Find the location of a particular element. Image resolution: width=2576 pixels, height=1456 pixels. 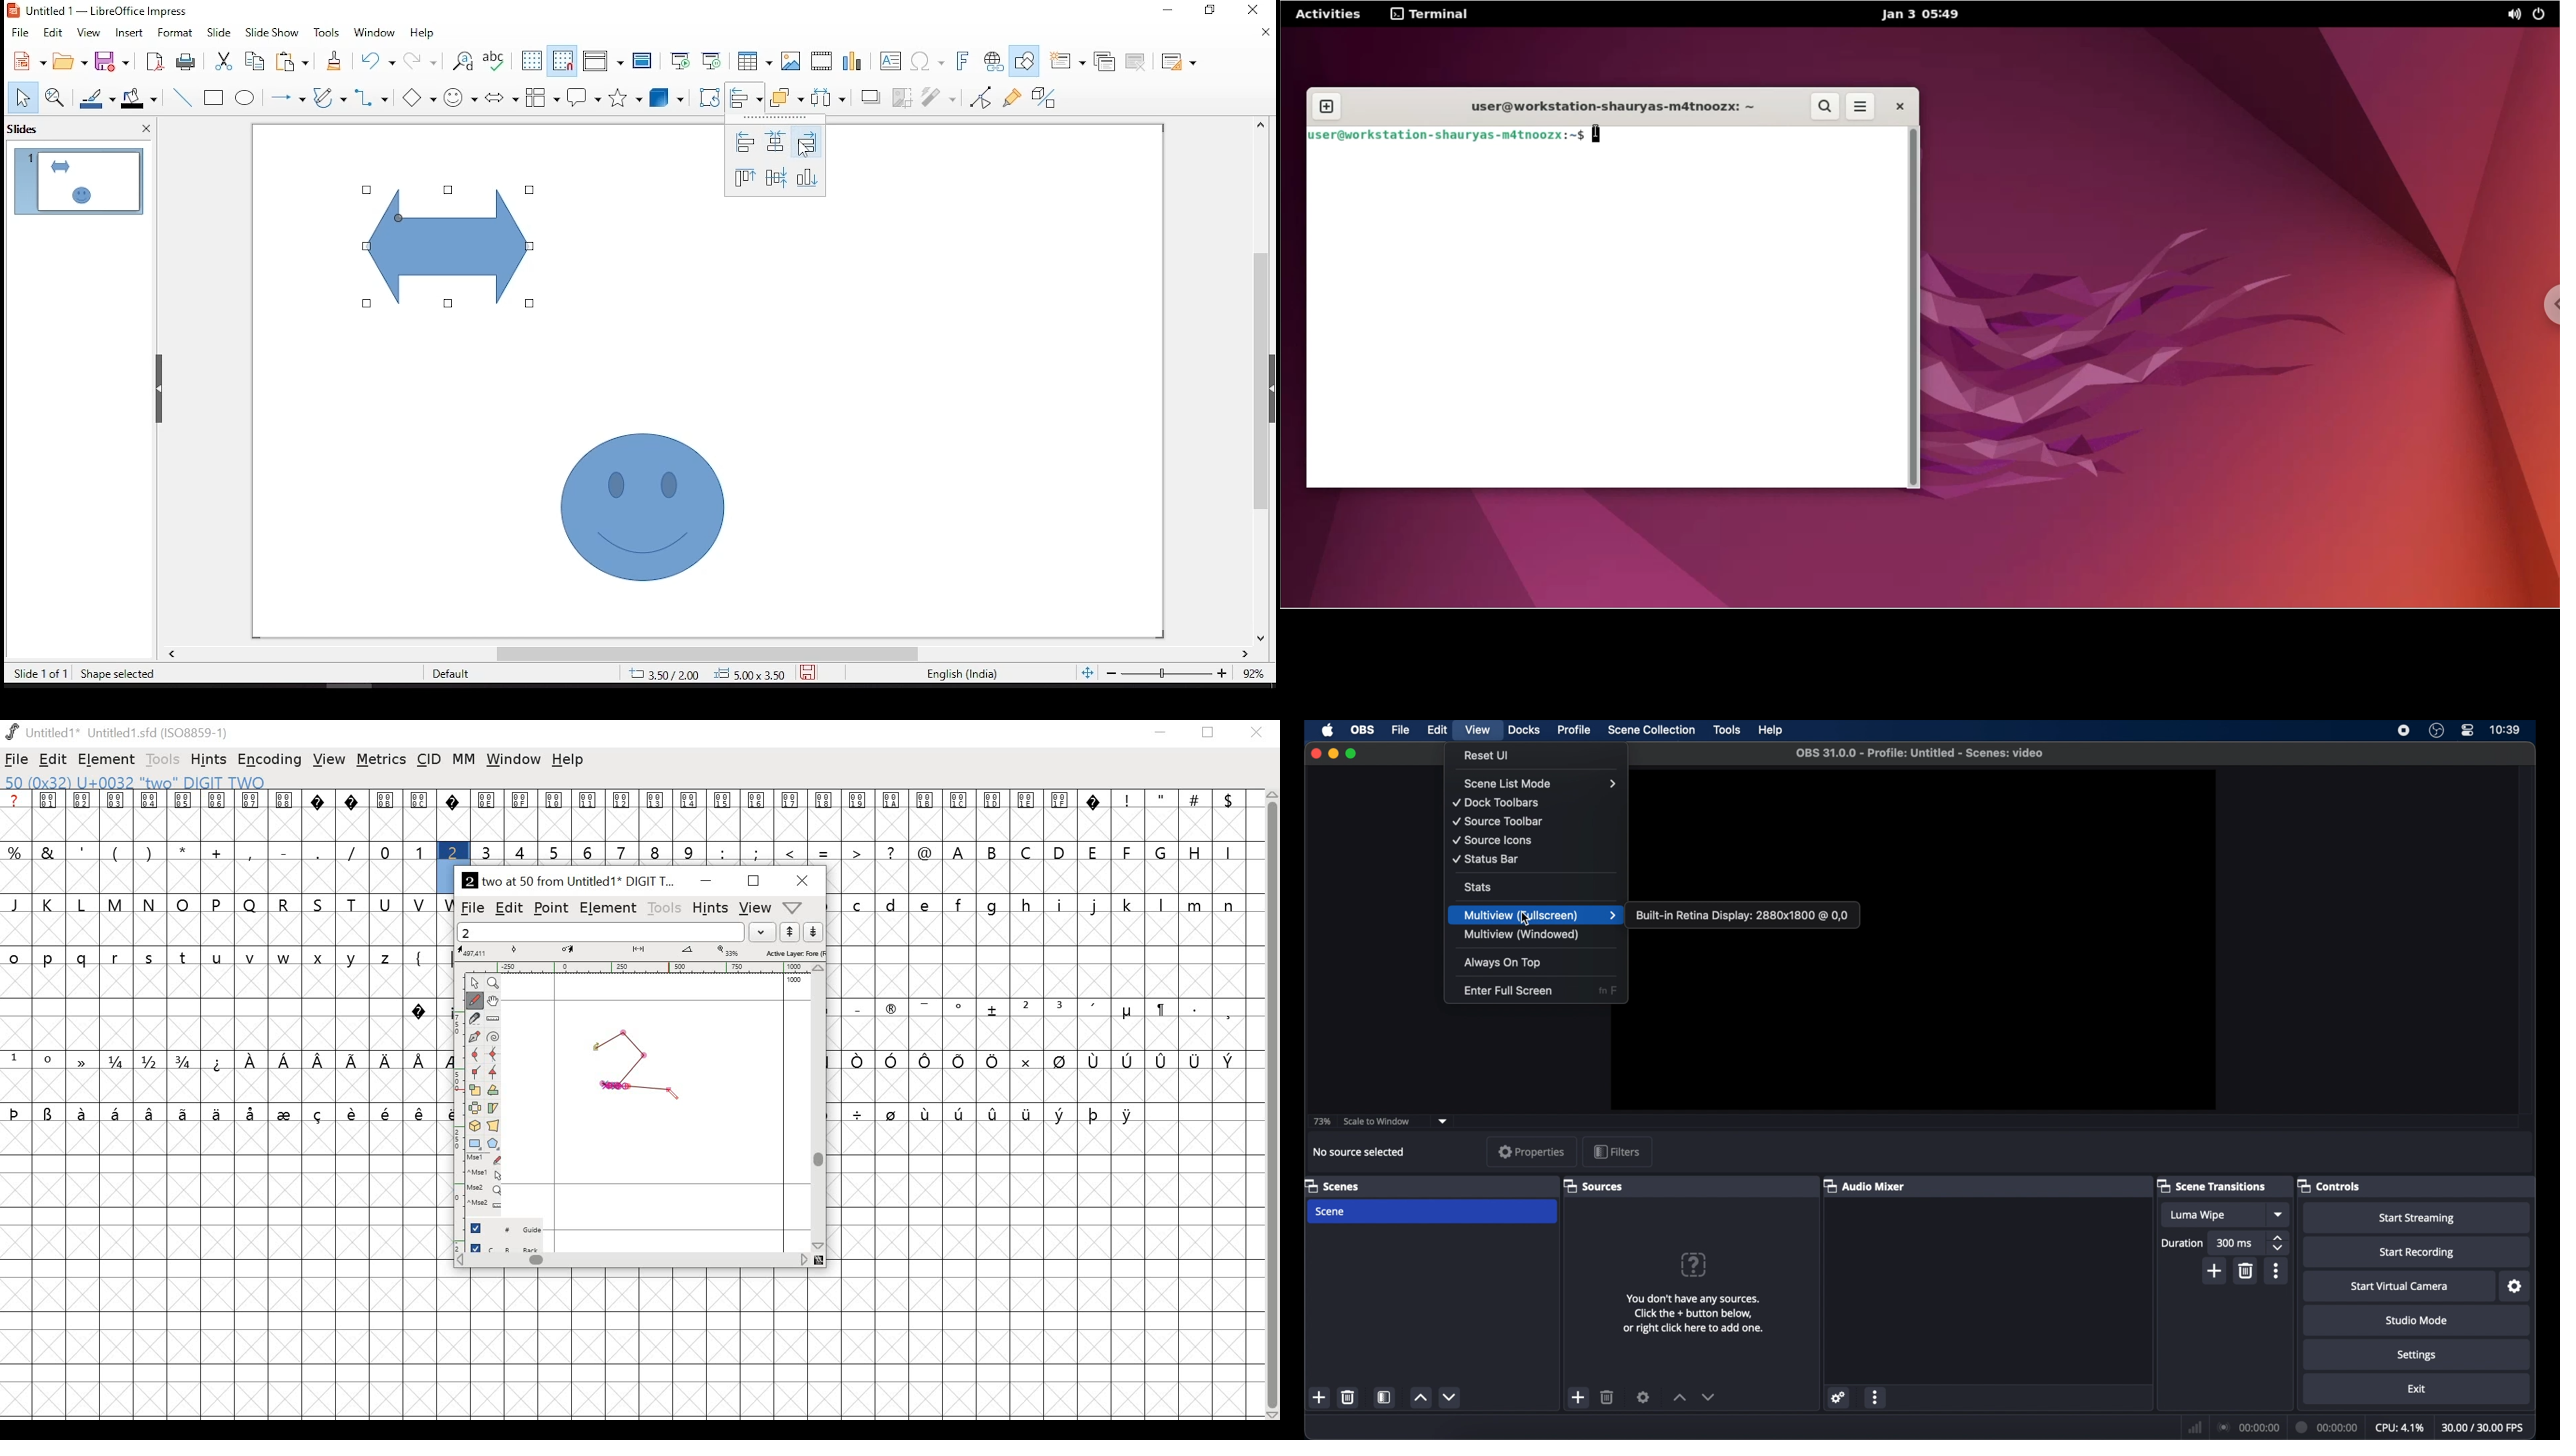

decrement is located at coordinates (1713, 1397).